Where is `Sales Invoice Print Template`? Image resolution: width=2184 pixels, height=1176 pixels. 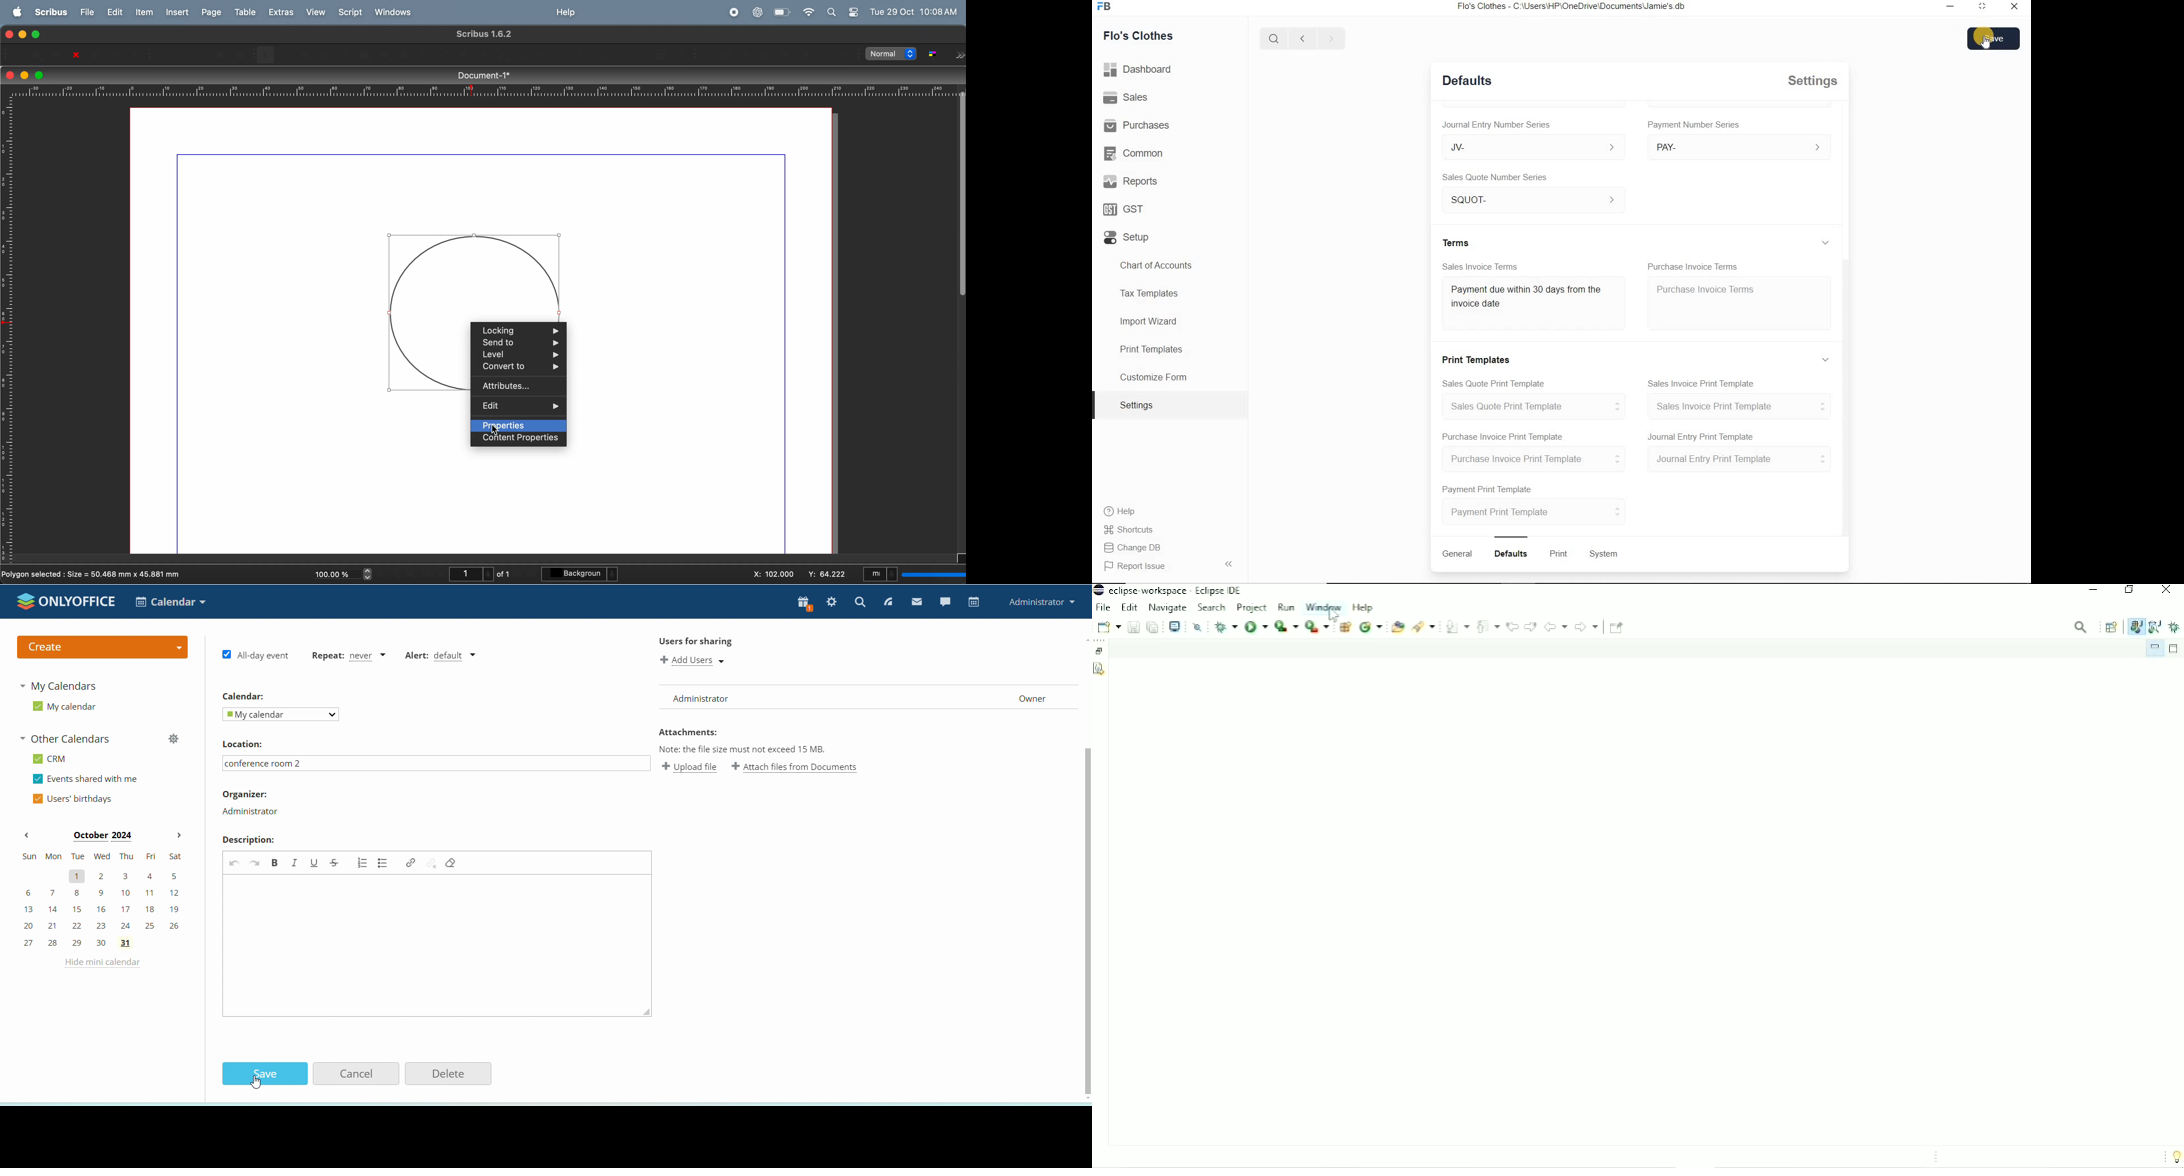 Sales Invoice Print Template is located at coordinates (1738, 406).